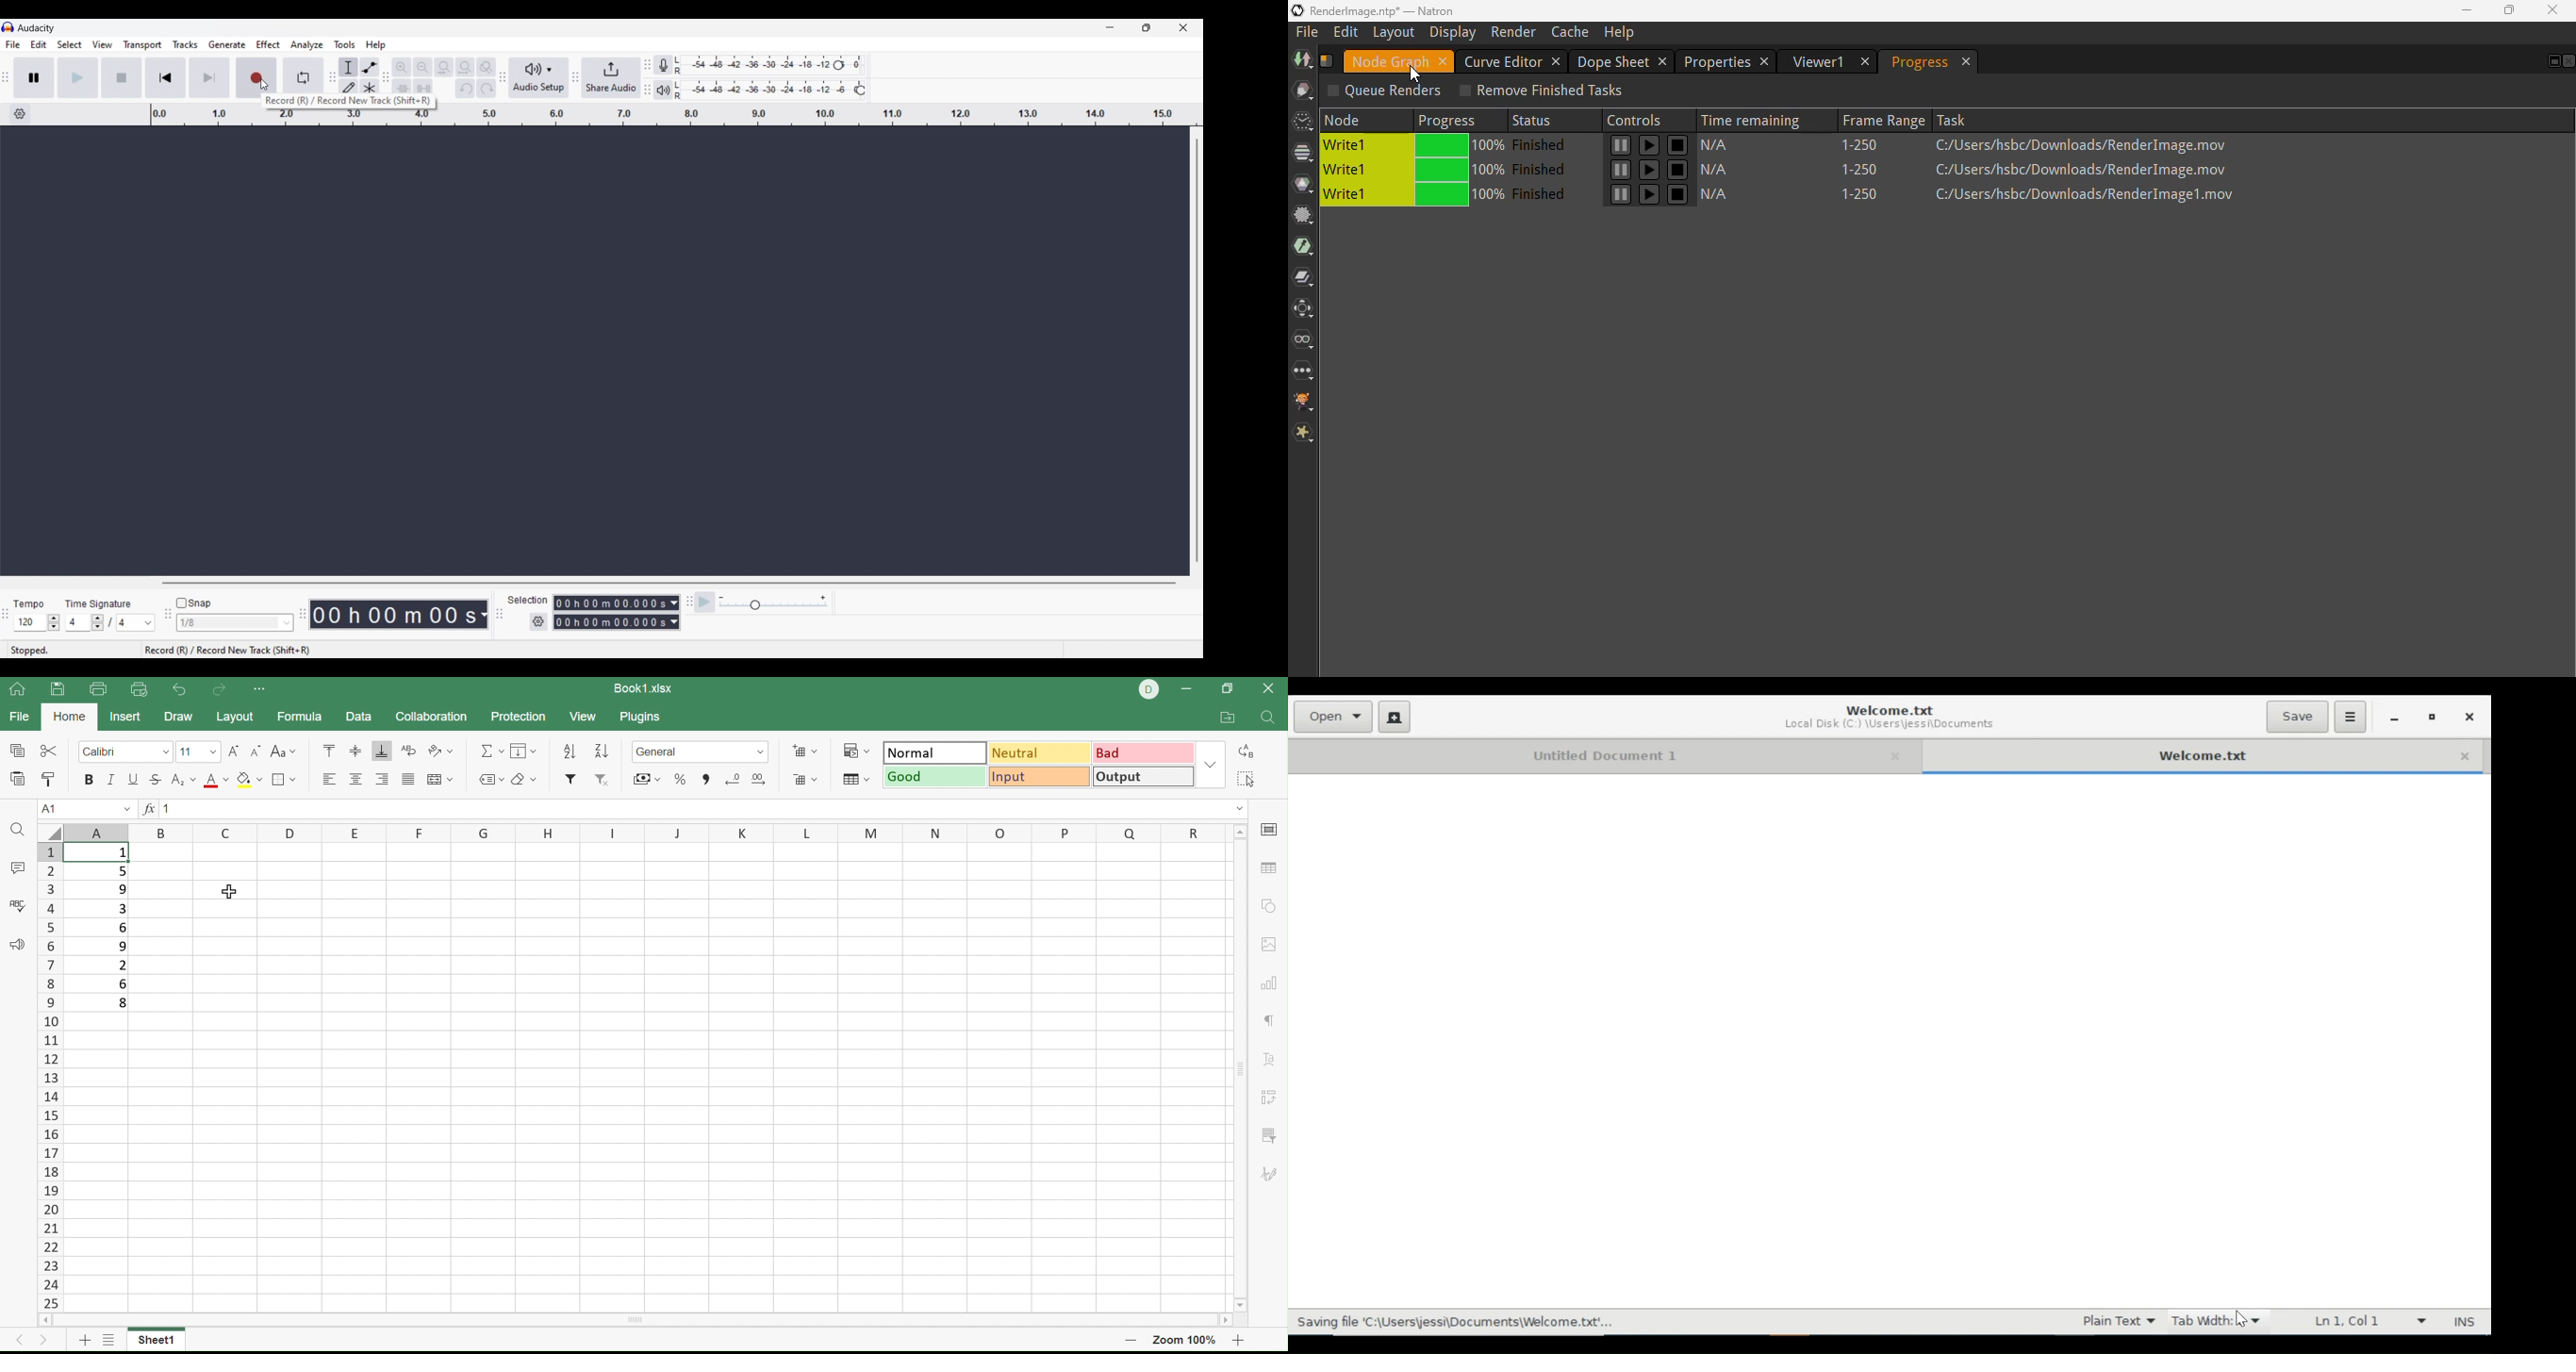  What do you see at coordinates (636, 1321) in the screenshot?
I see `Scroll bar` at bounding box center [636, 1321].